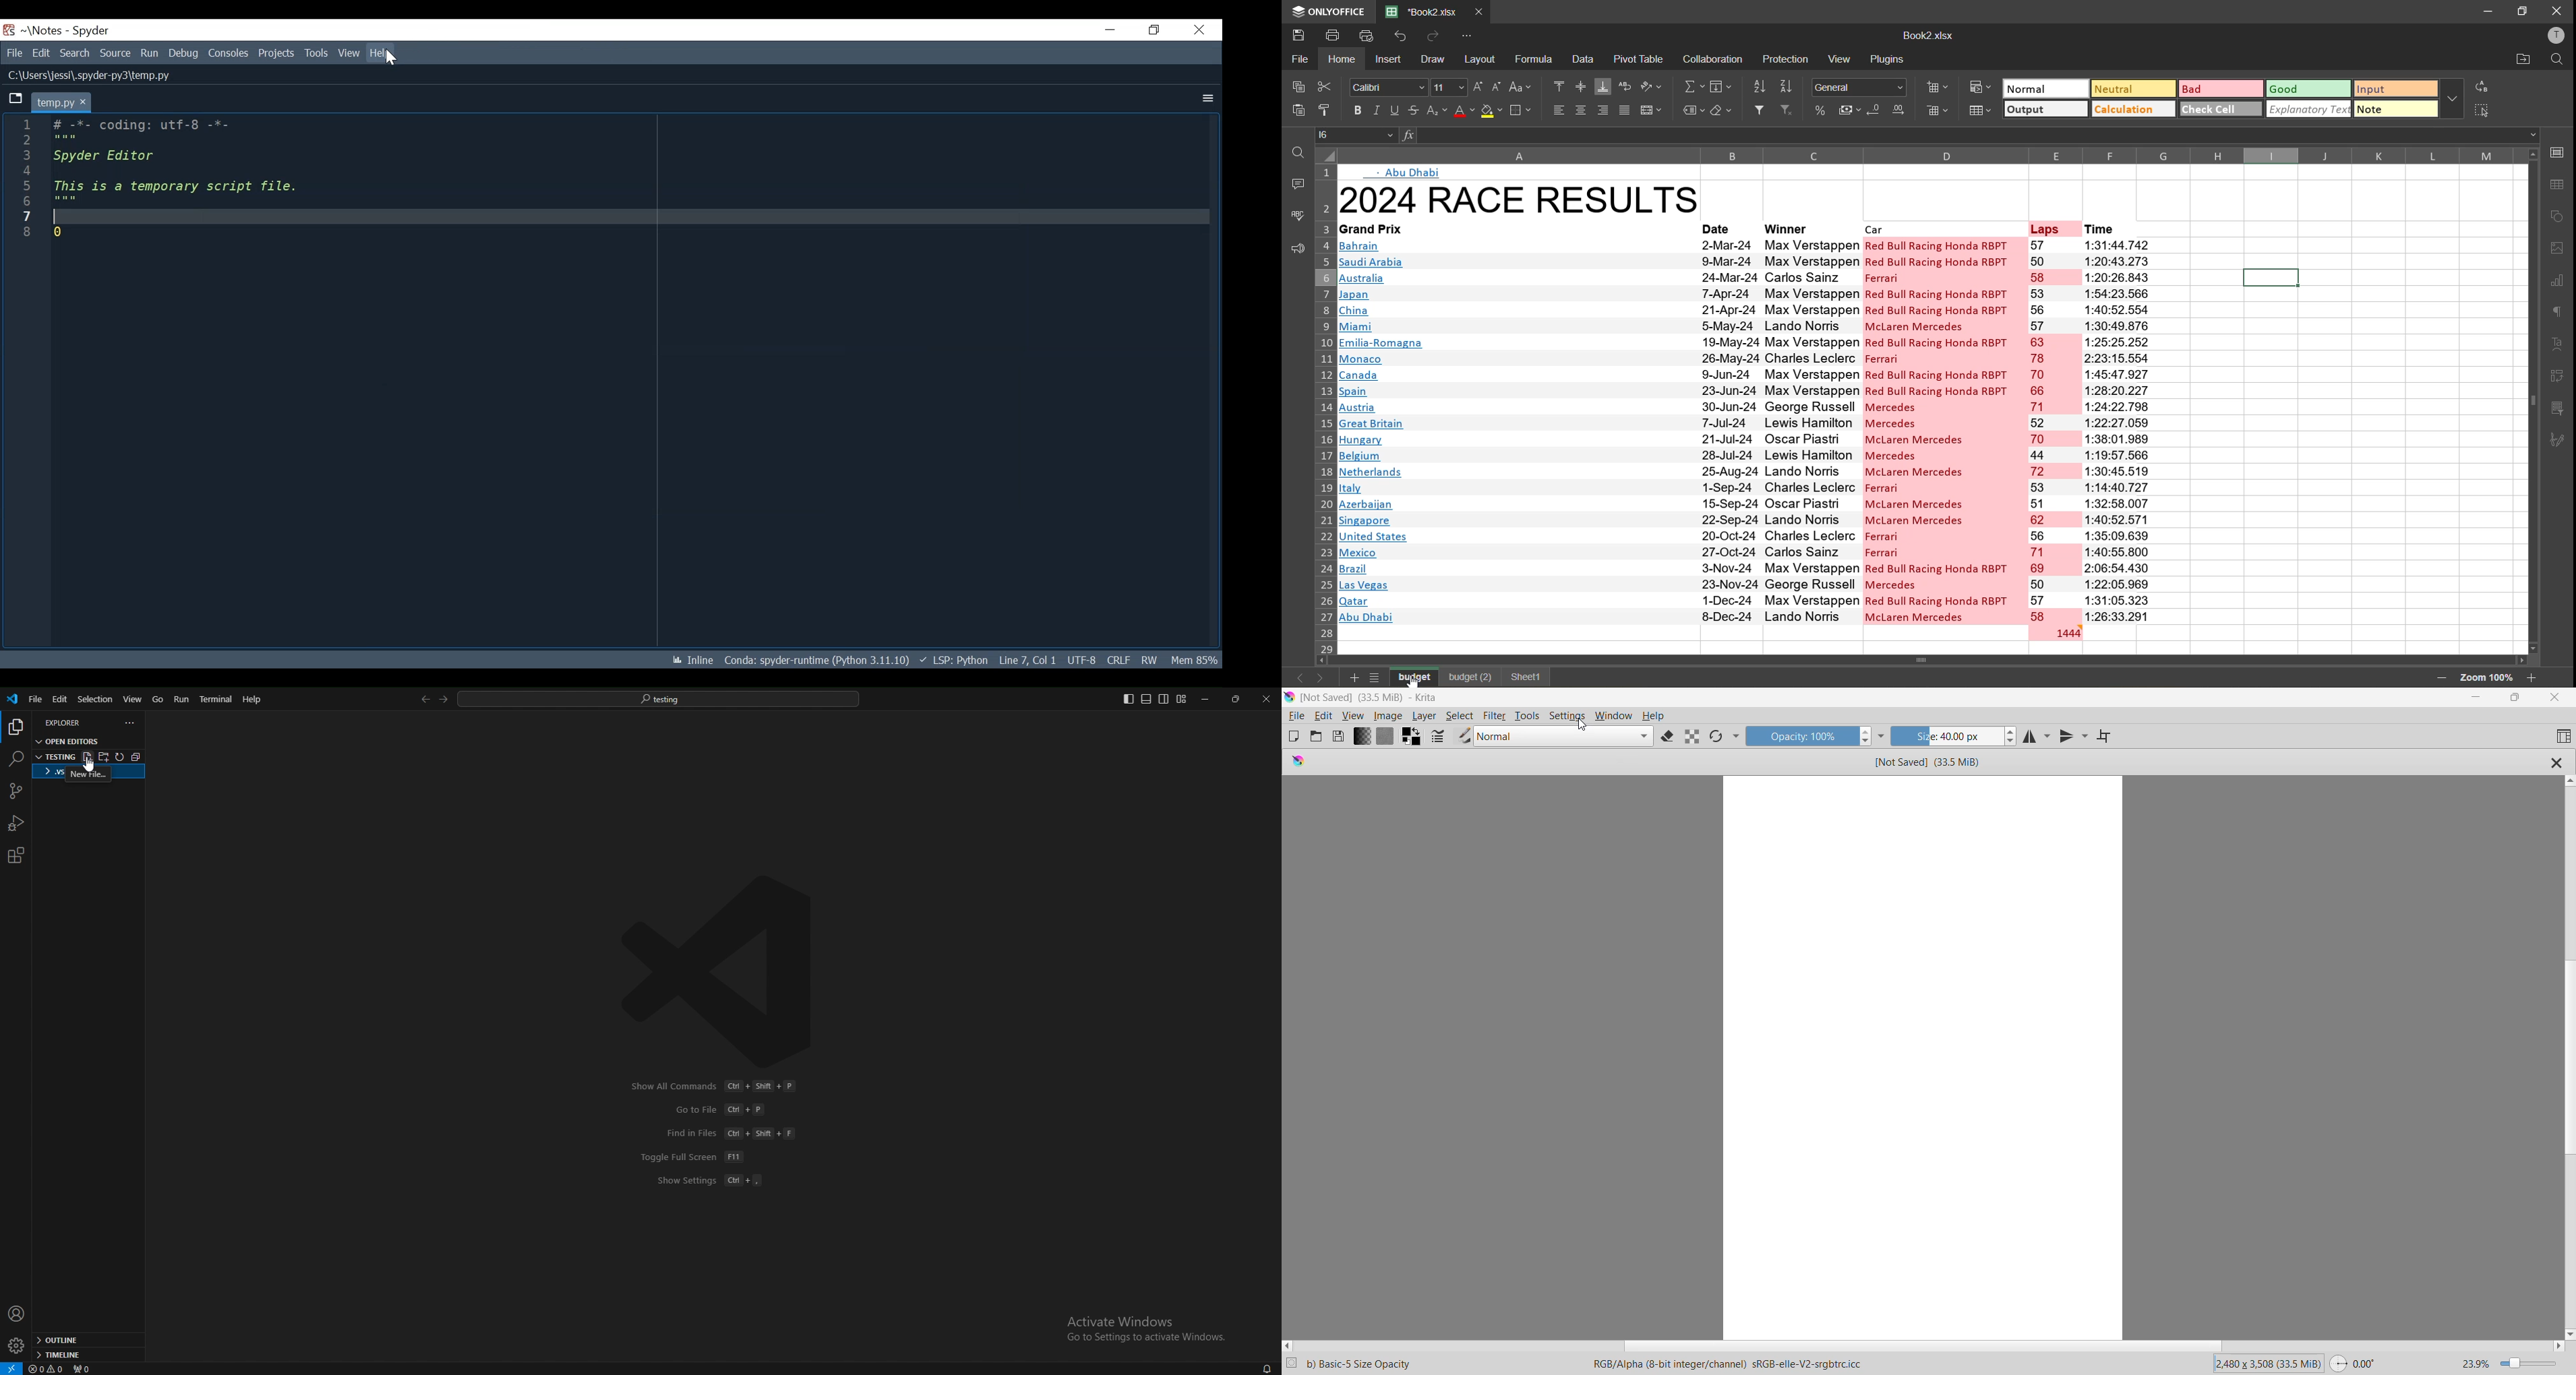 Image resolution: width=2576 pixels, height=1400 pixels. What do you see at coordinates (1692, 736) in the screenshot?
I see `Preserve Alpha` at bounding box center [1692, 736].